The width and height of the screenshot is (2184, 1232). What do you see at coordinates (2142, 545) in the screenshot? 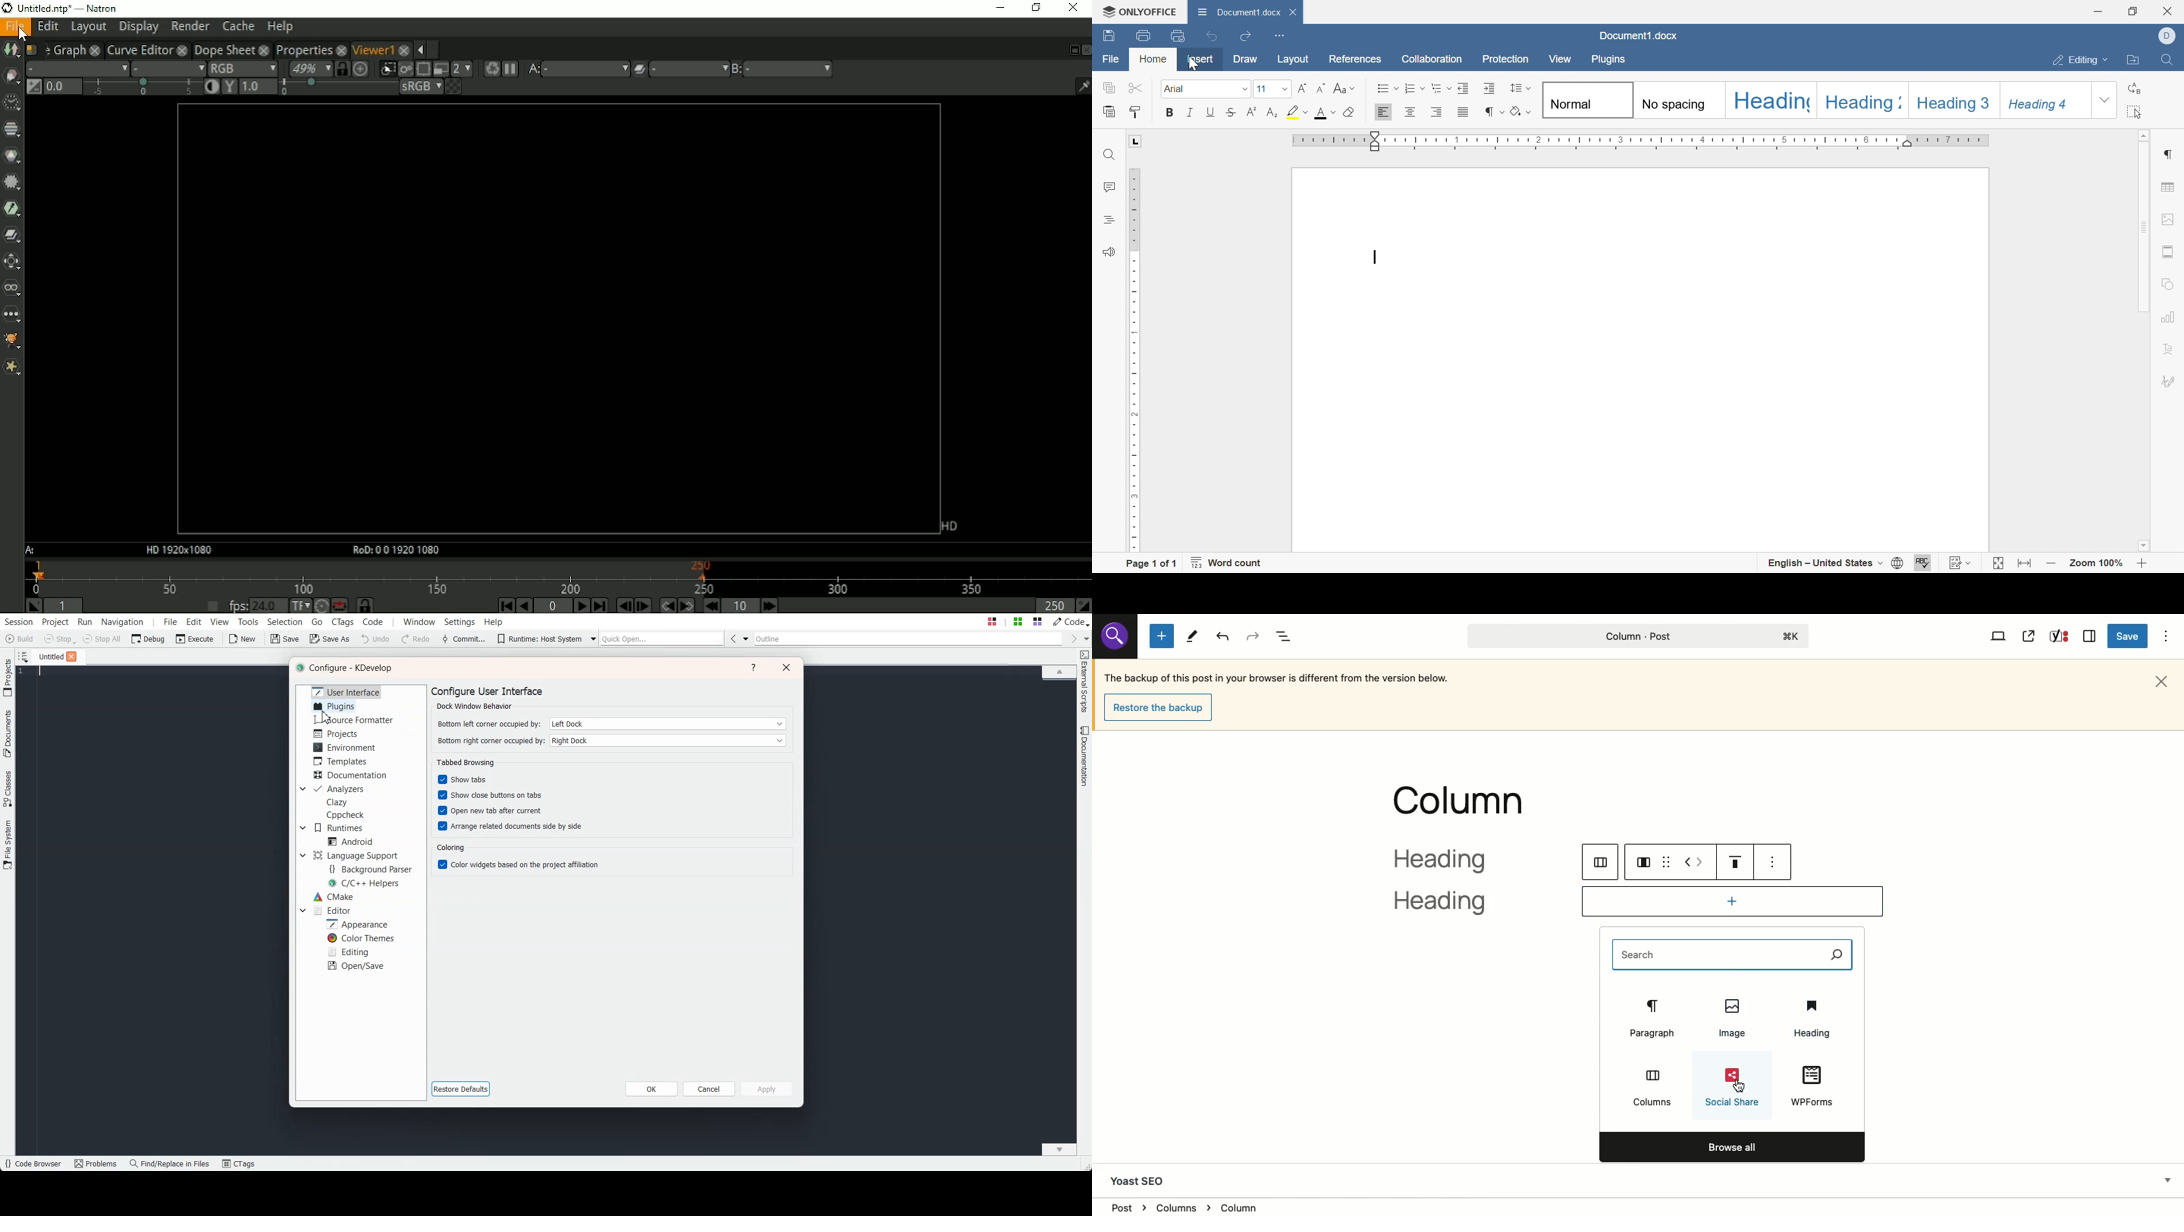
I see `Scroll Down` at bounding box center [2142, 545].